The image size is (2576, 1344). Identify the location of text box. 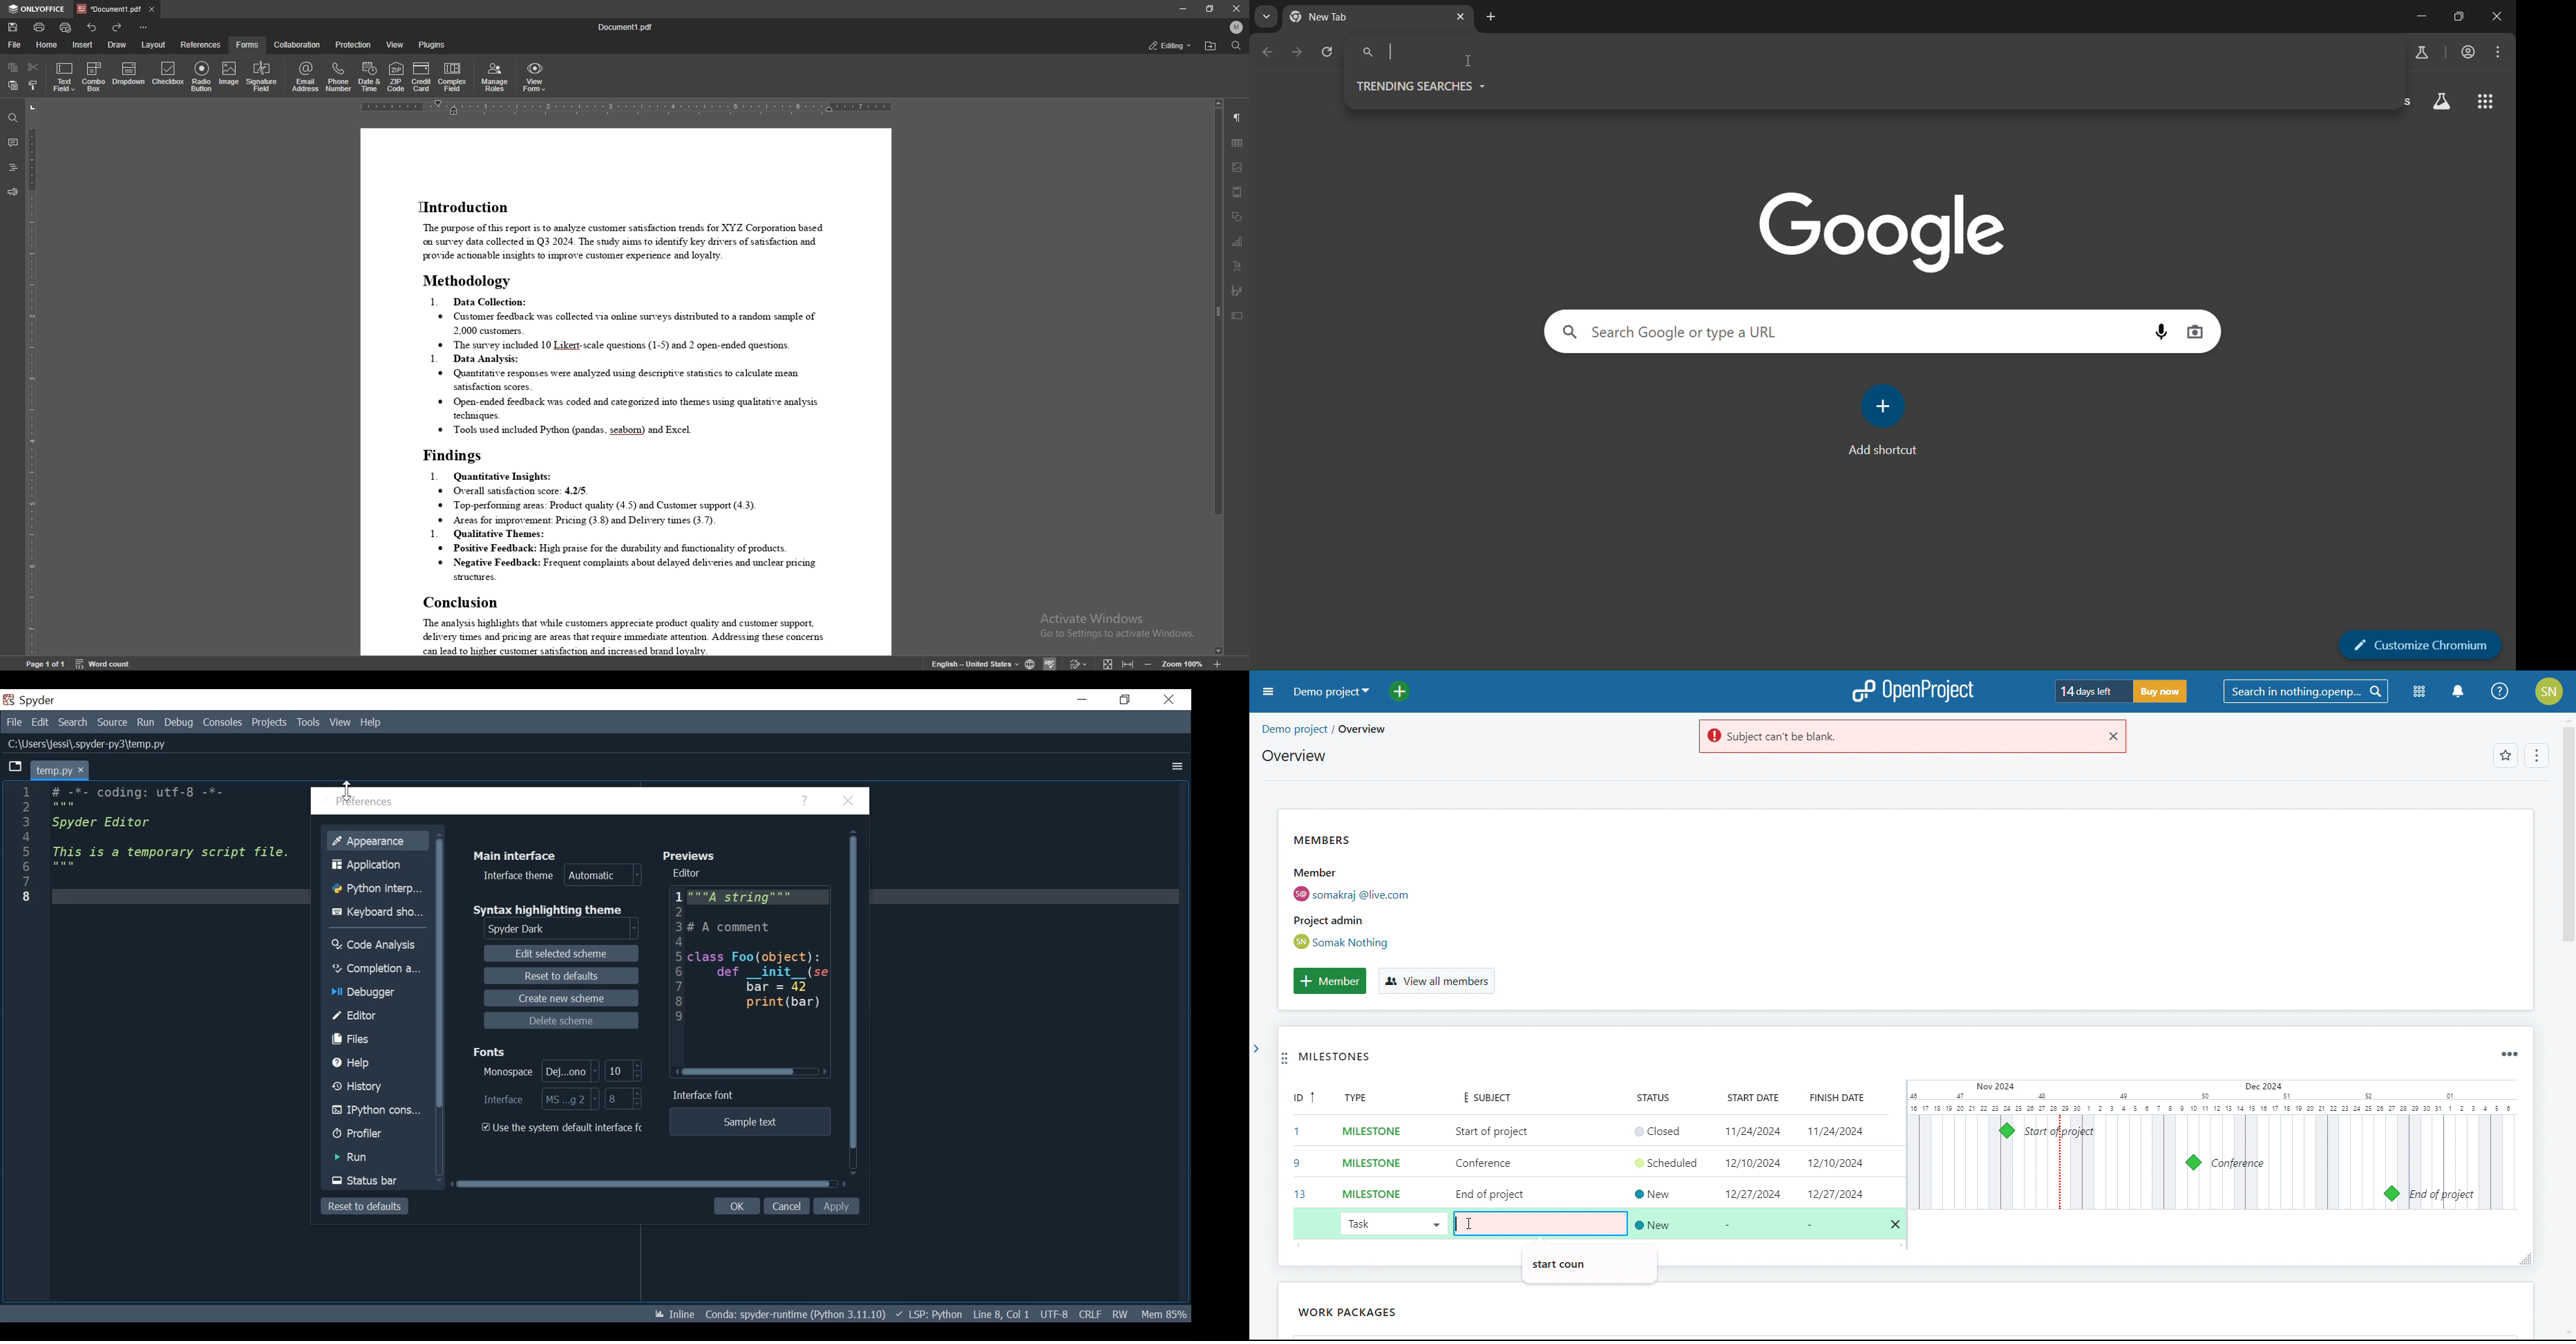
(1236, 316).